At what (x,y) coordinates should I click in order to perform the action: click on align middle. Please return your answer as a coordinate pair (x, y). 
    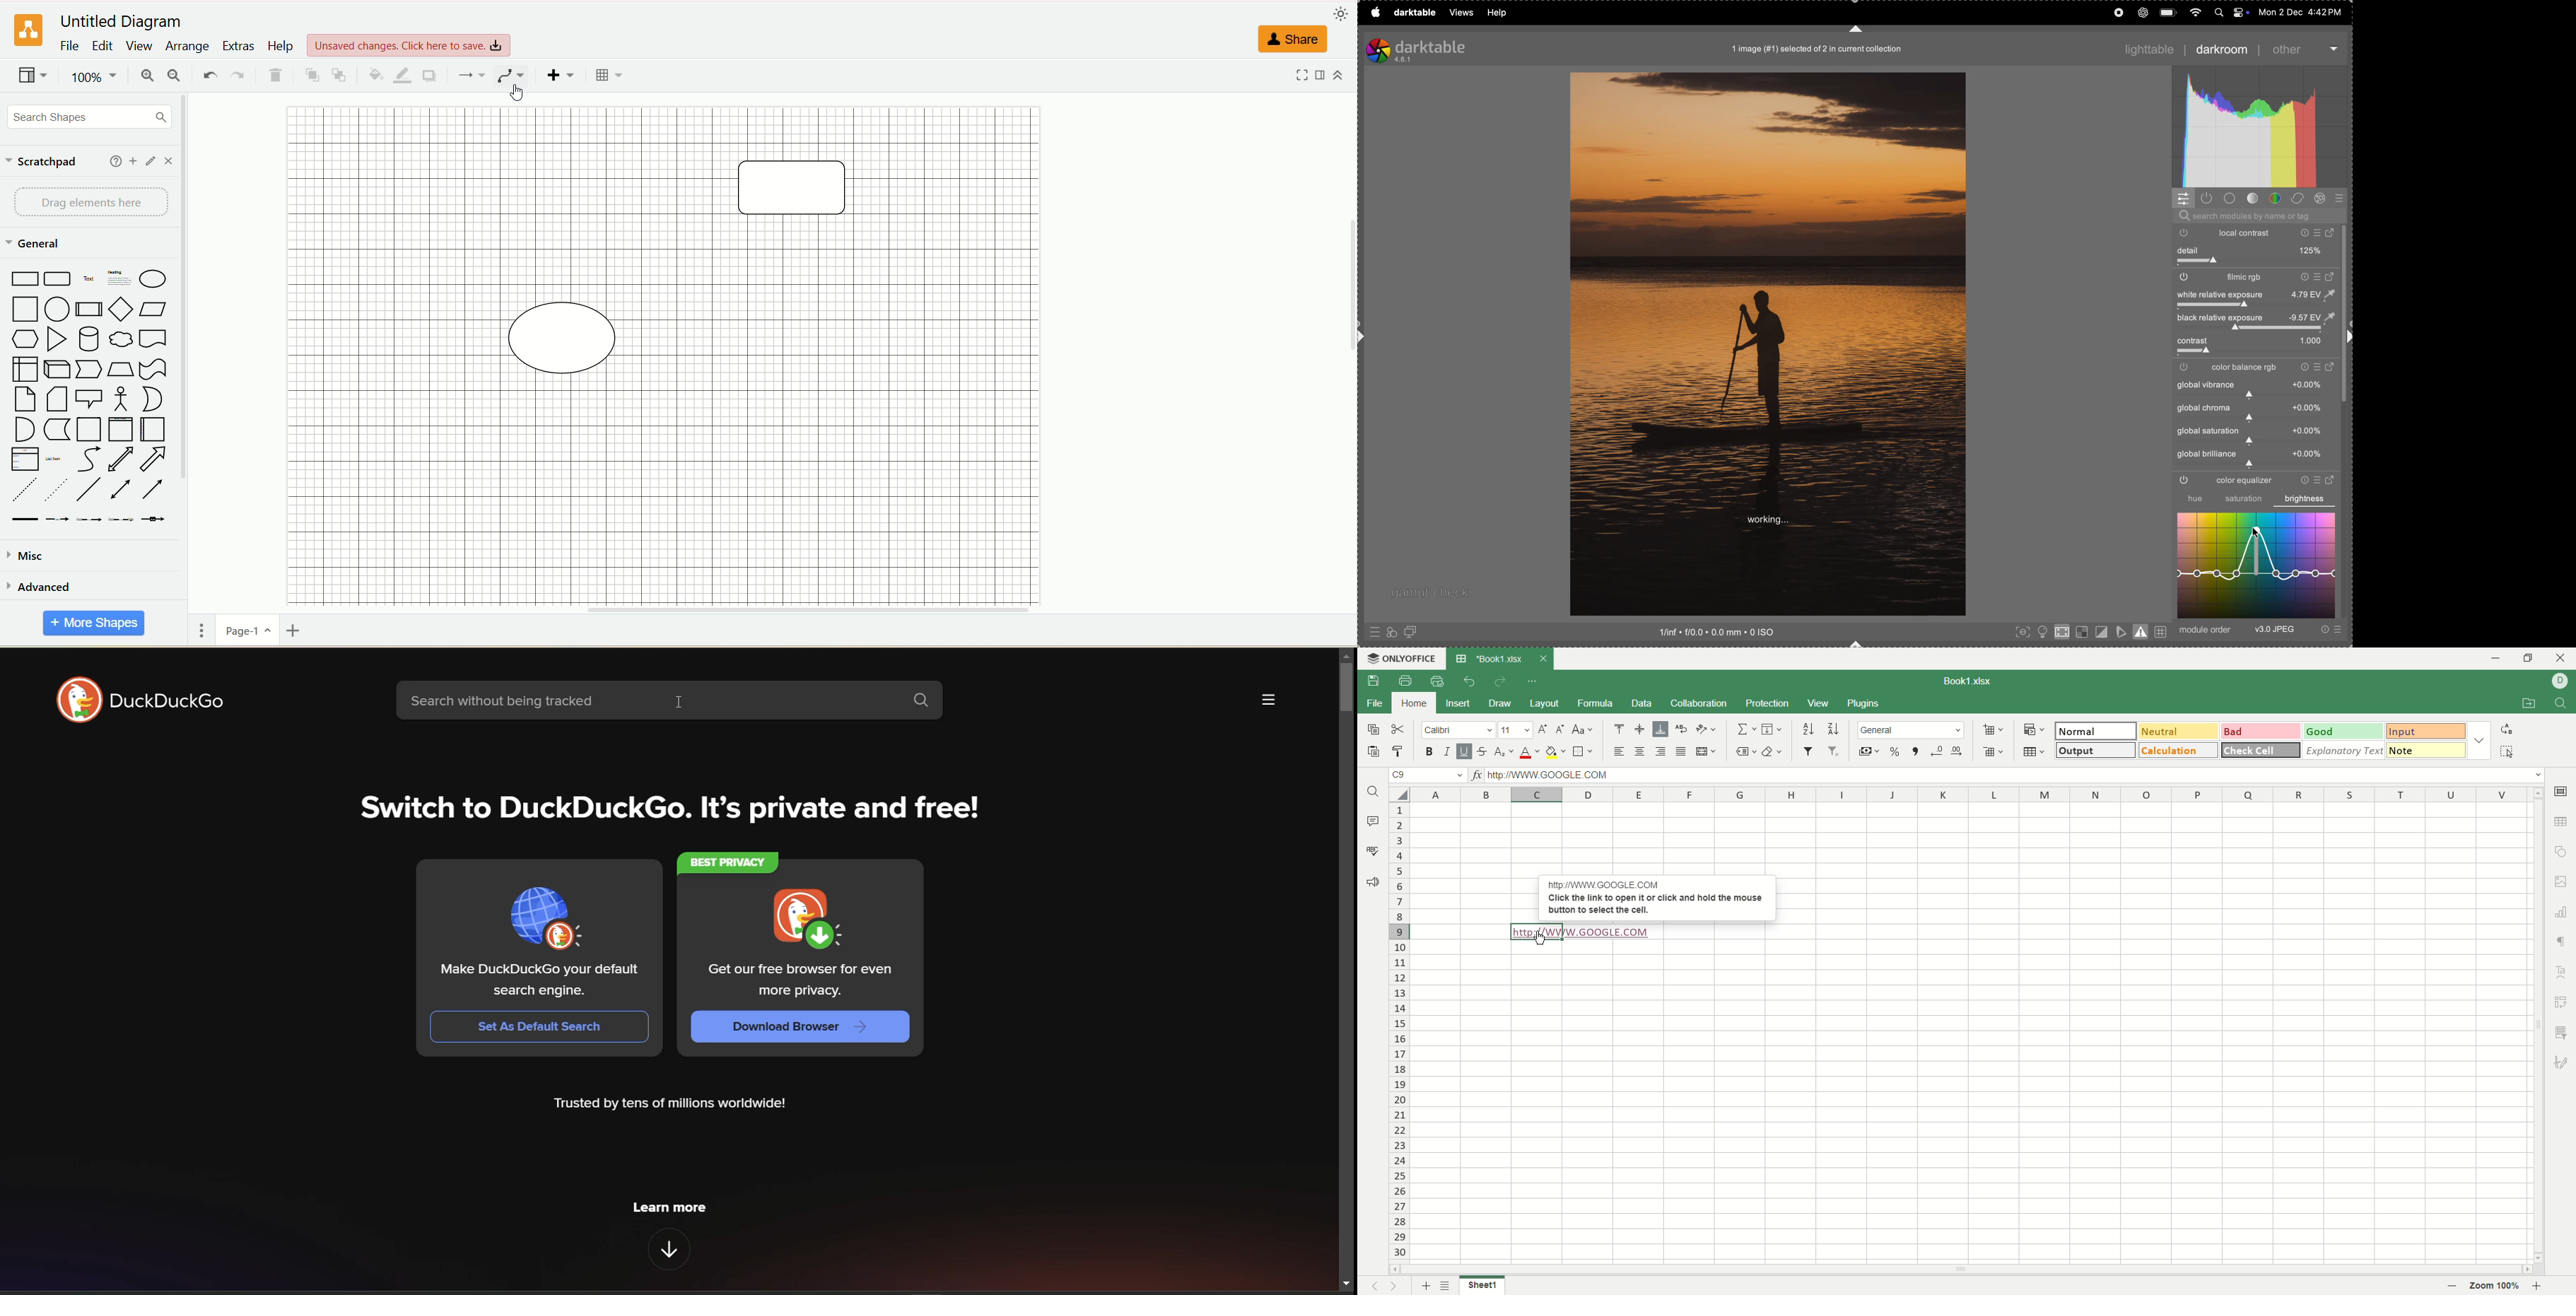
    Looking at the image, I should click on (1639, 728).